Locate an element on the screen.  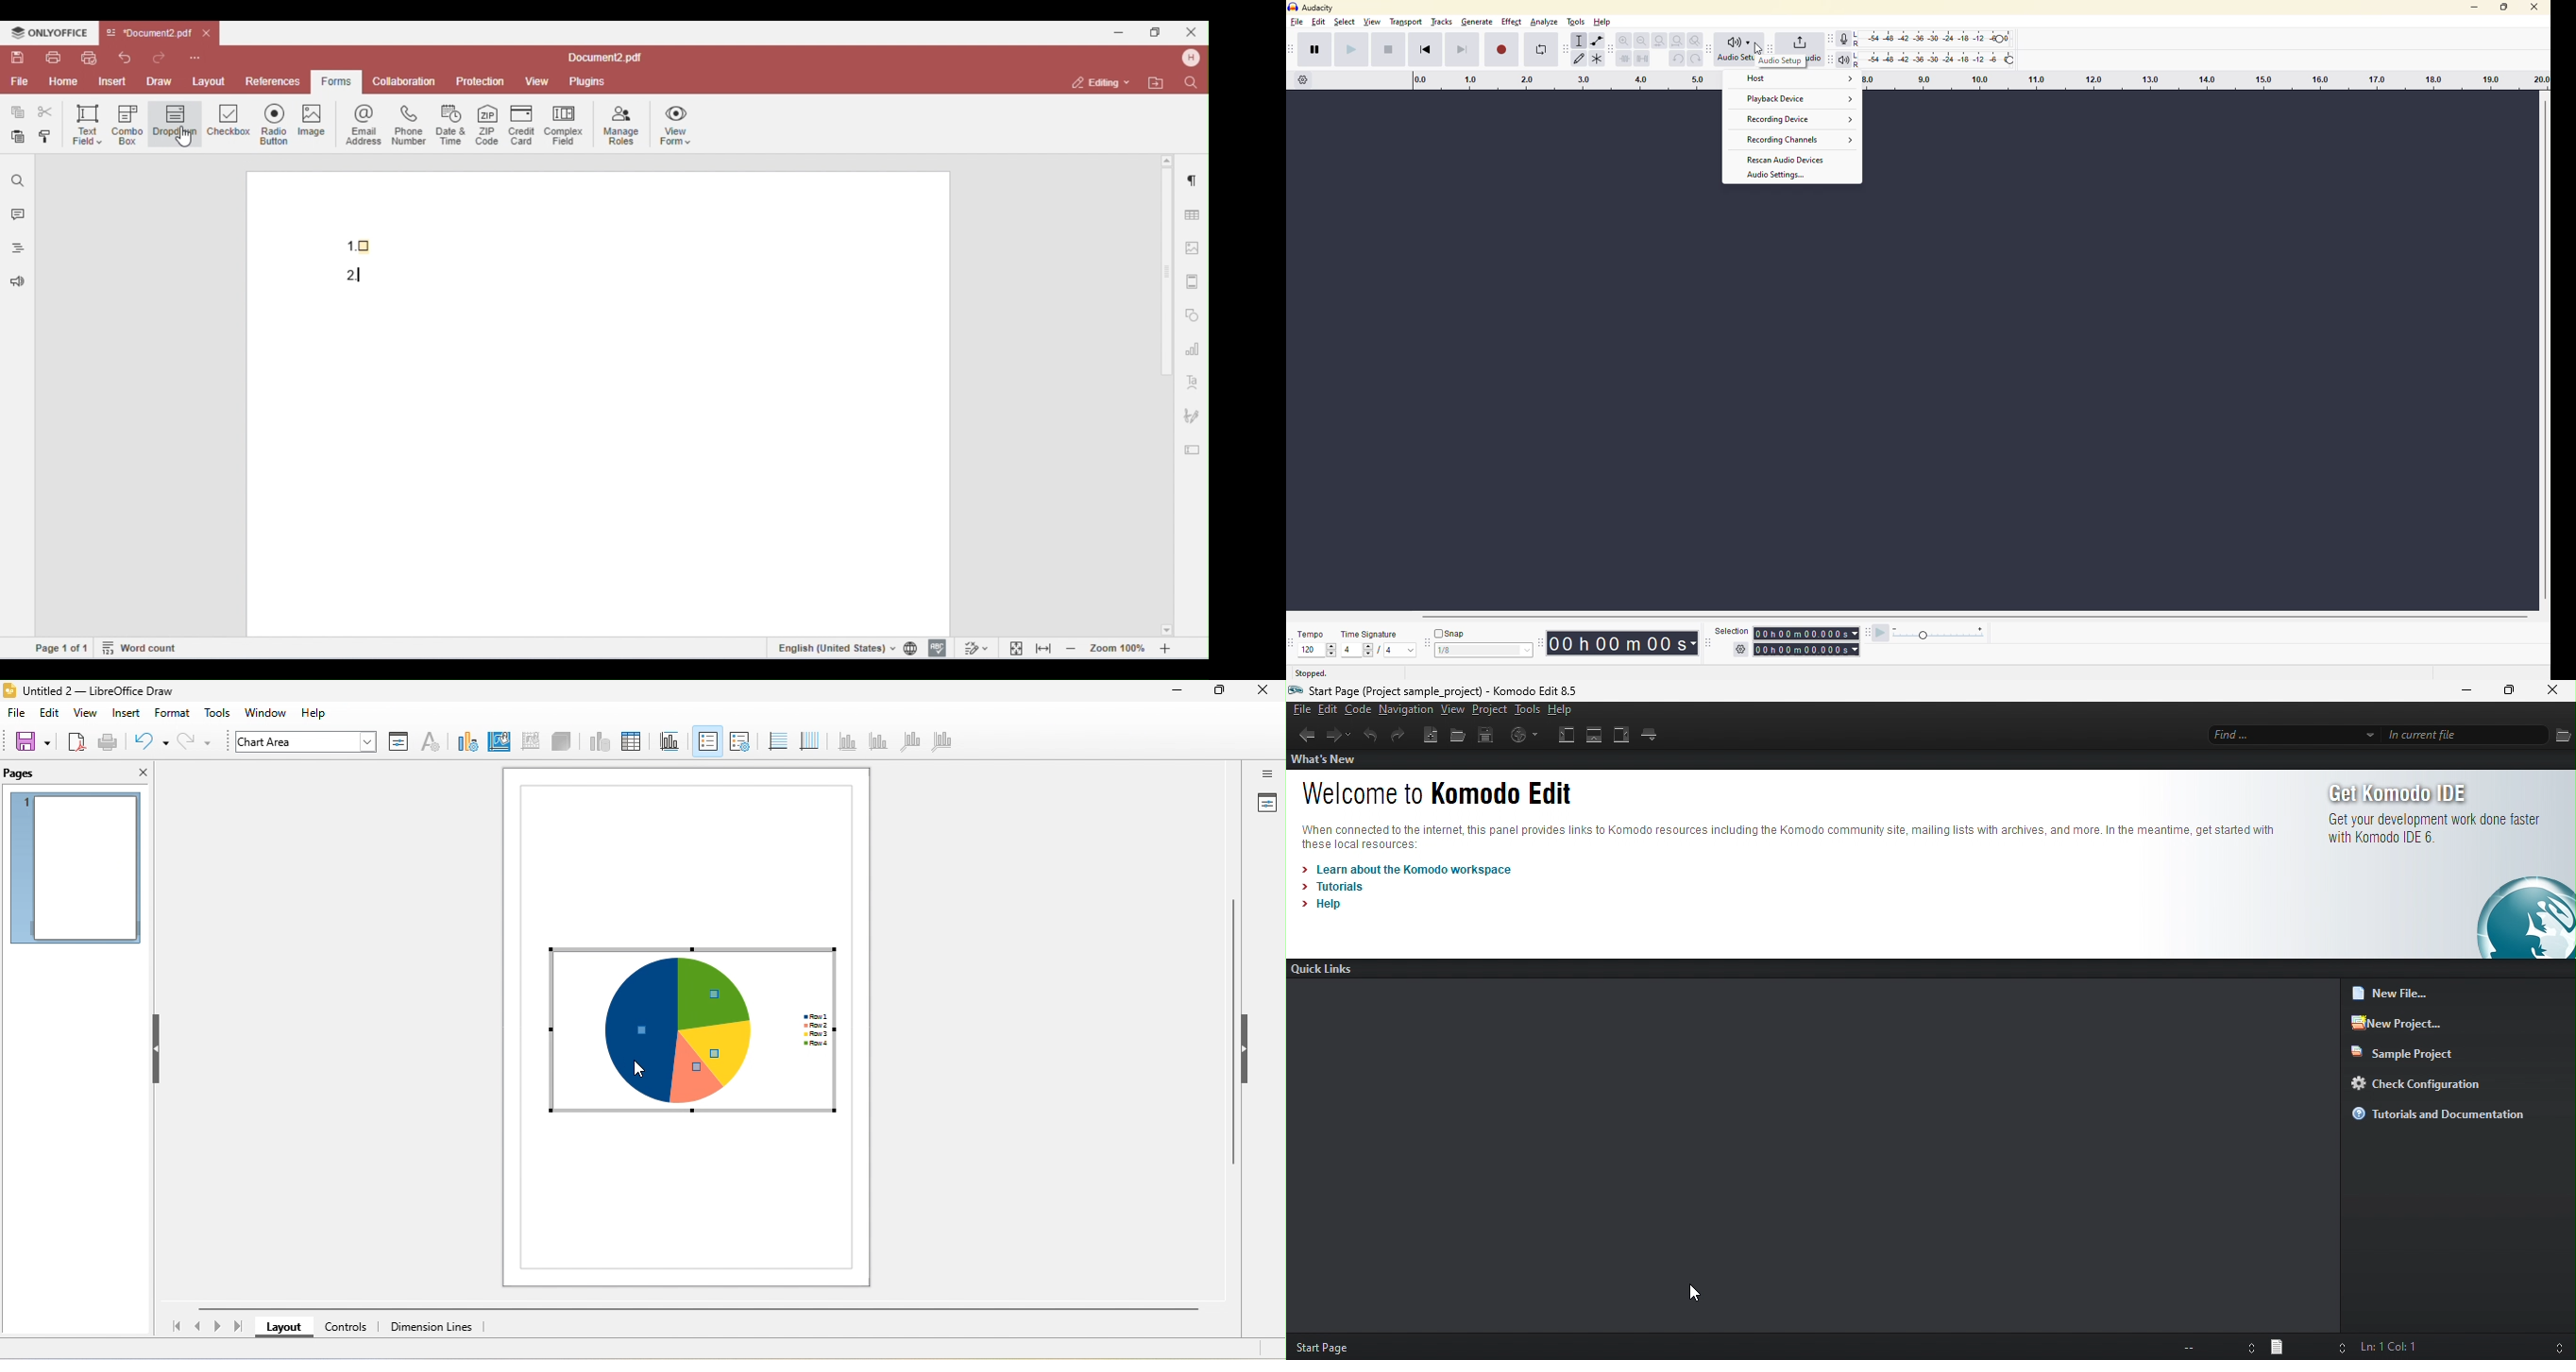
toggle sidebar is located at coordinates (1267, 773).